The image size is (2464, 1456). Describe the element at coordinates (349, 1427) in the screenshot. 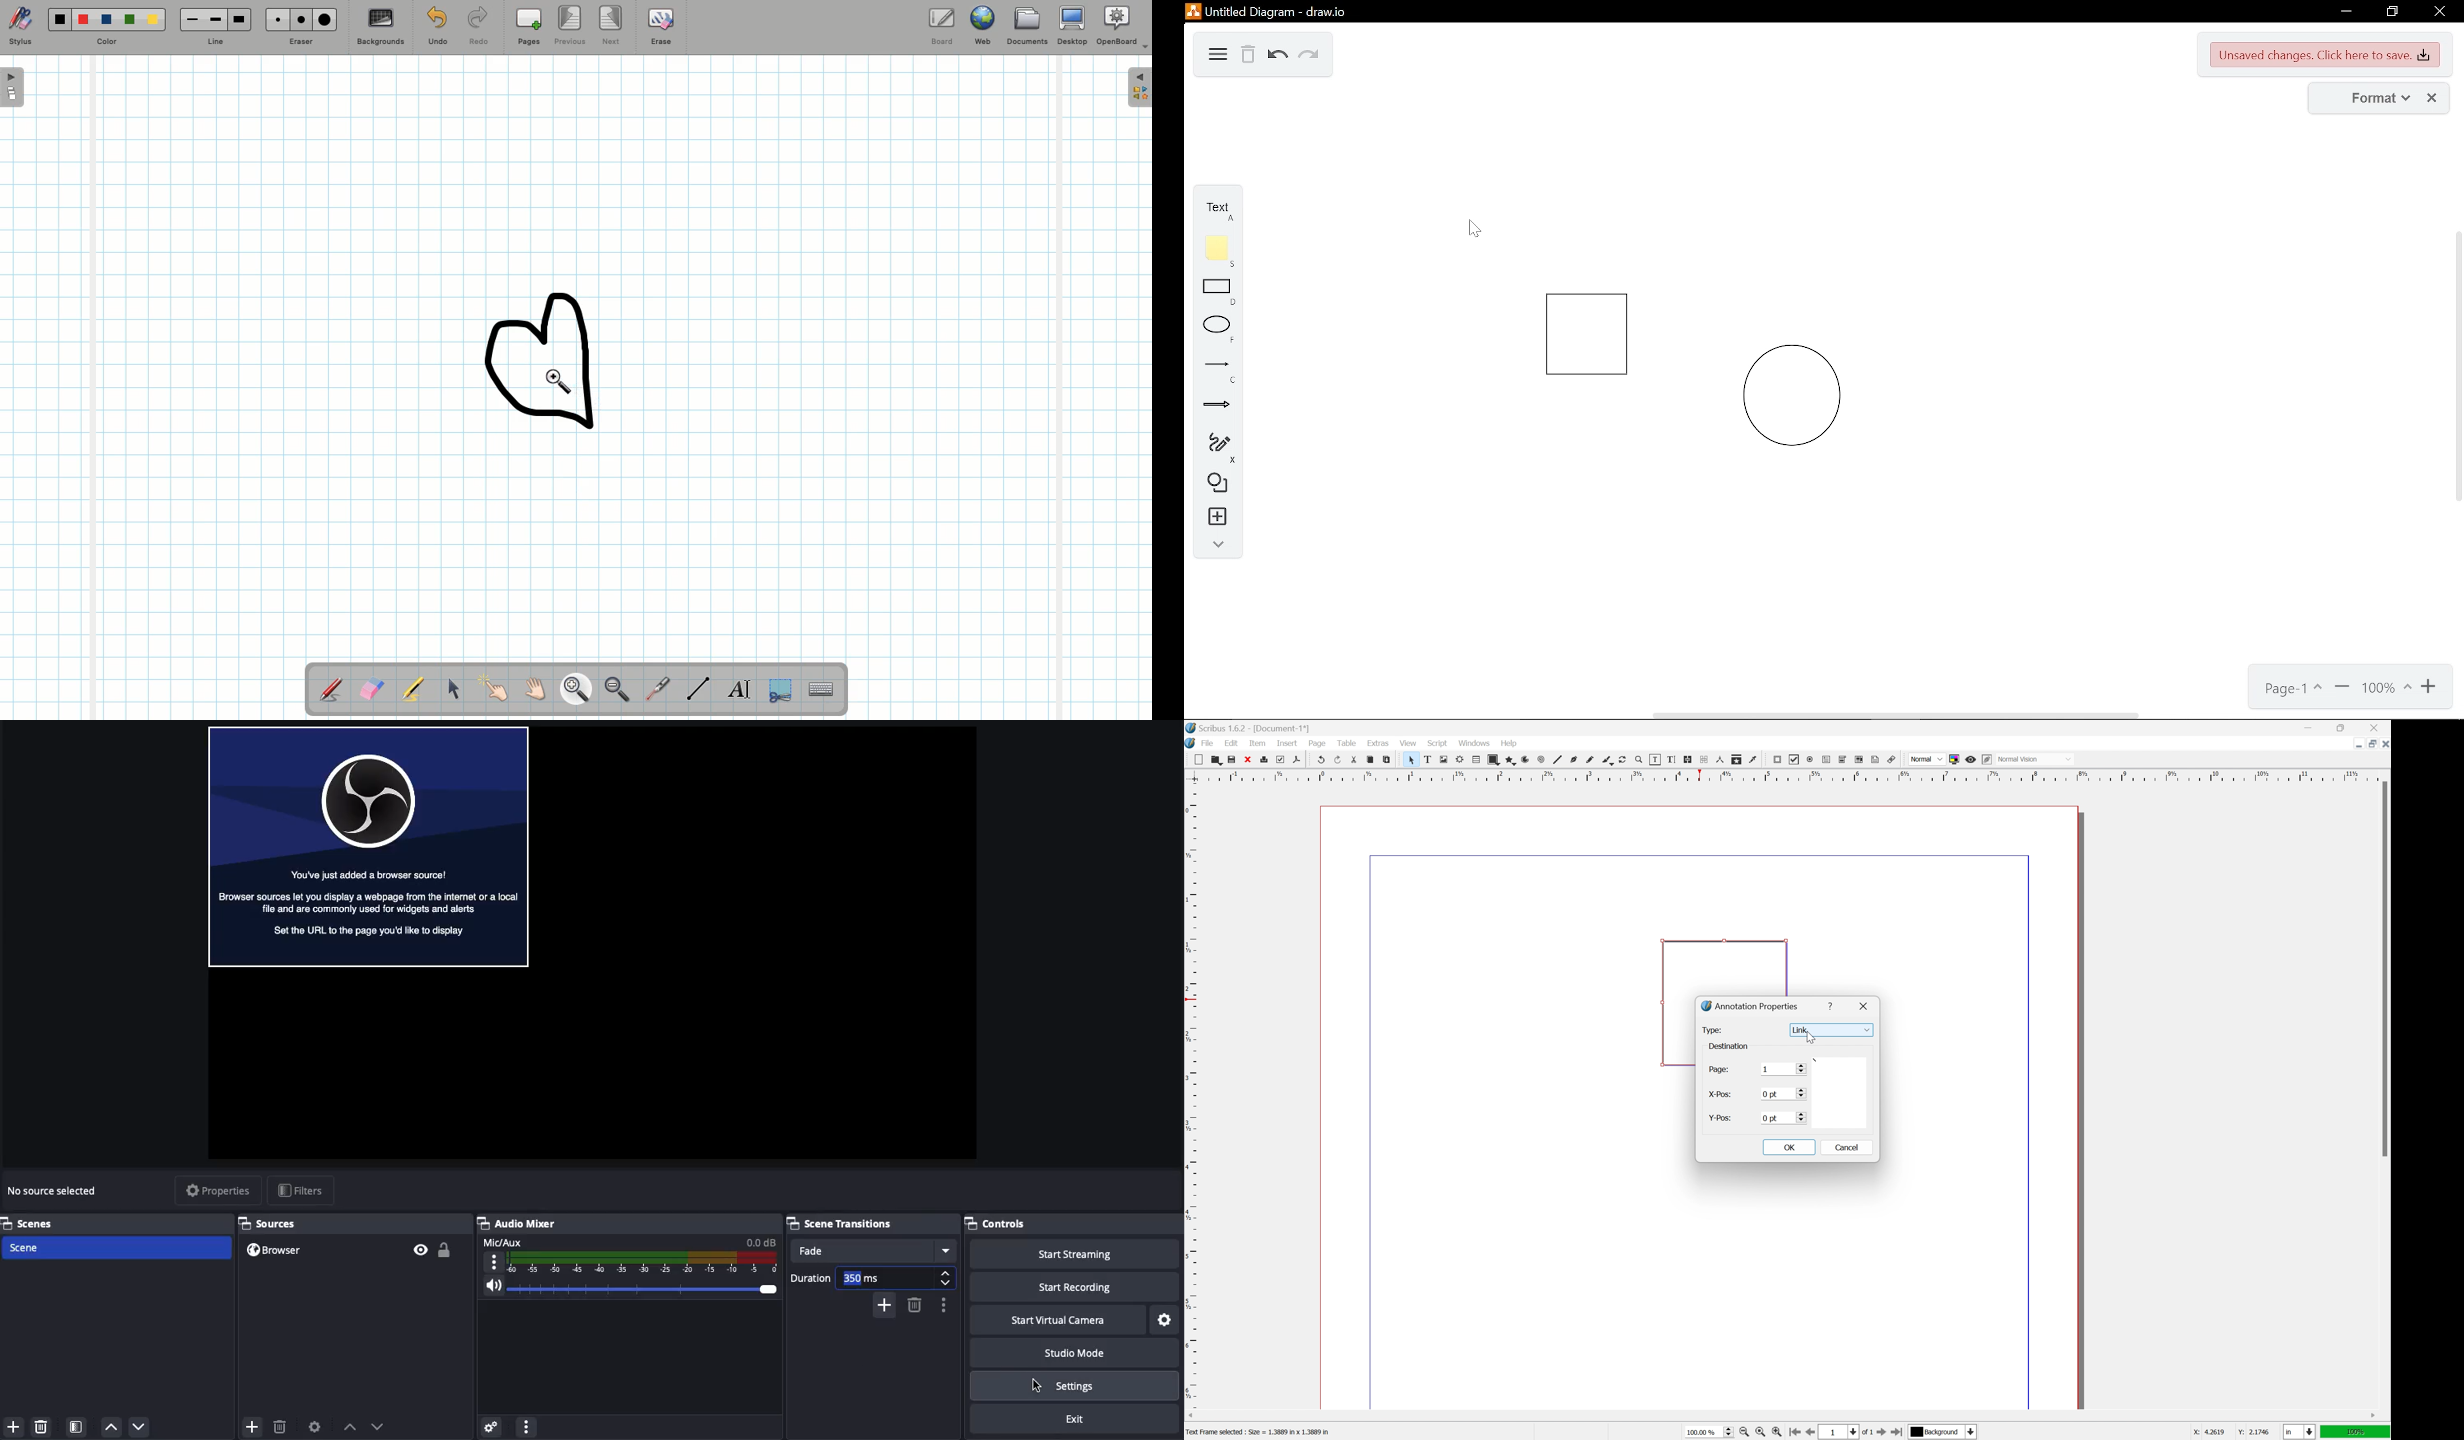

I see `Move up` at that location.